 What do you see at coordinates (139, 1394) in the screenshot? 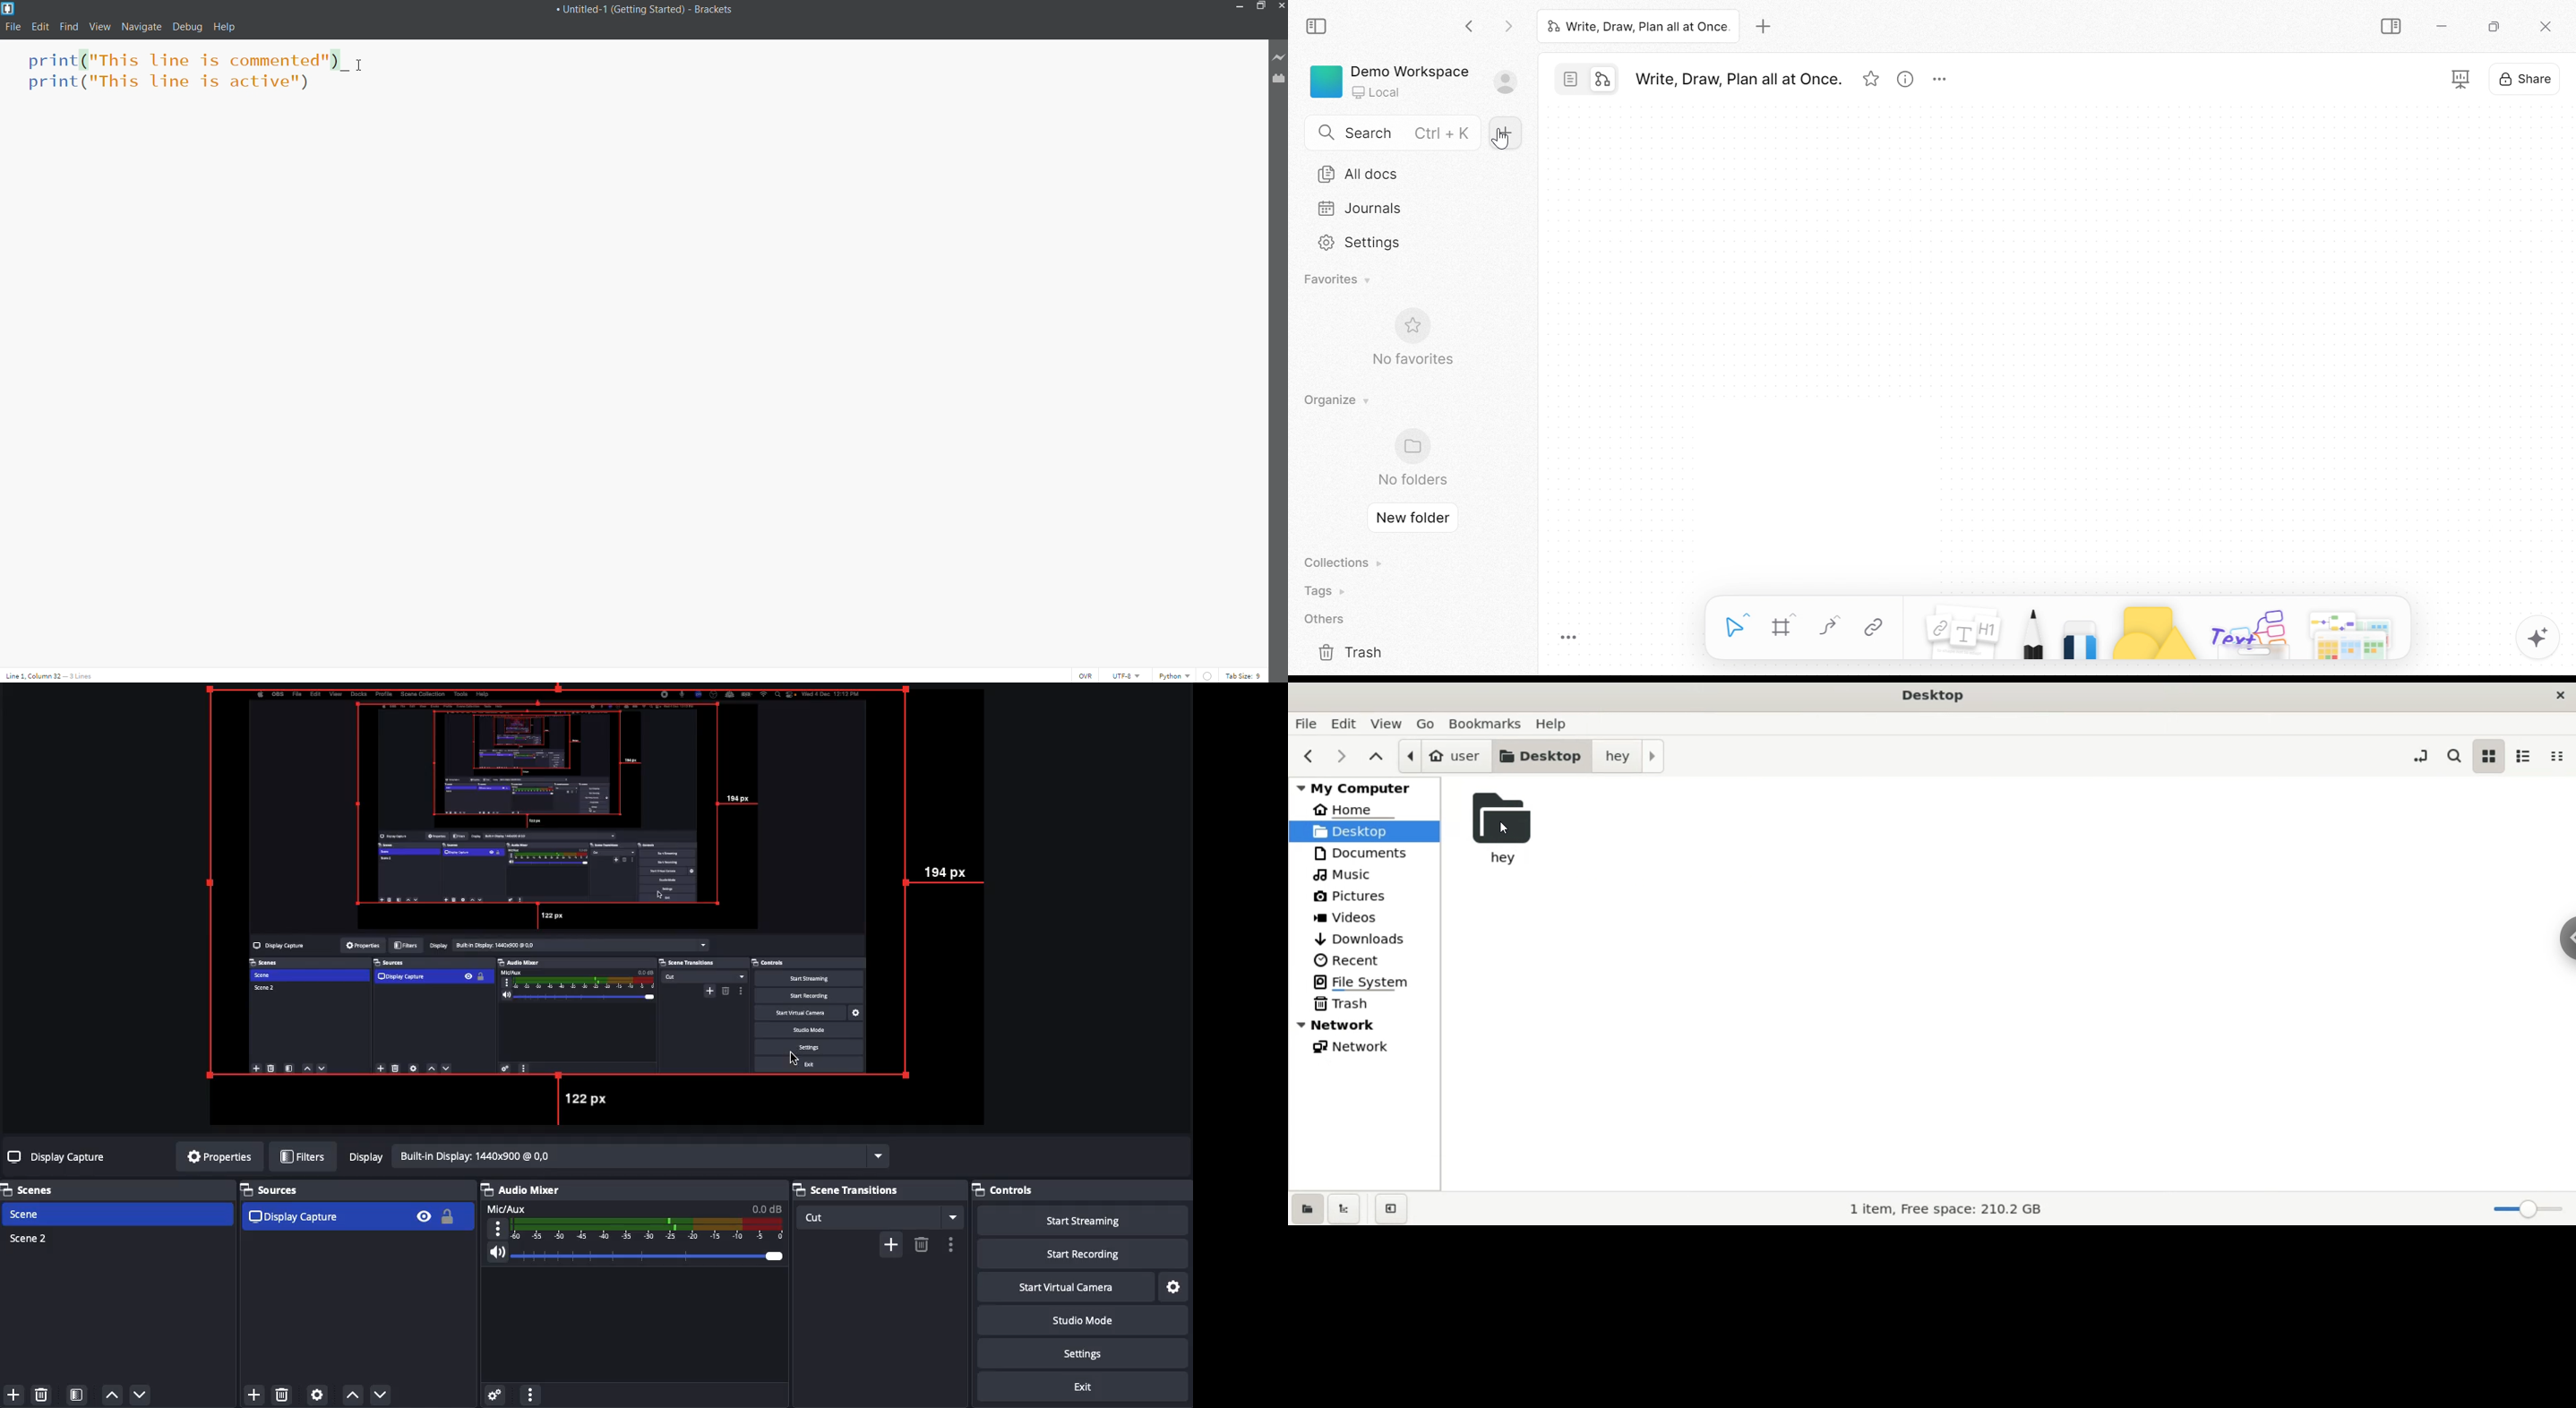
I see `Move down` at bounding box center [139, 1394].